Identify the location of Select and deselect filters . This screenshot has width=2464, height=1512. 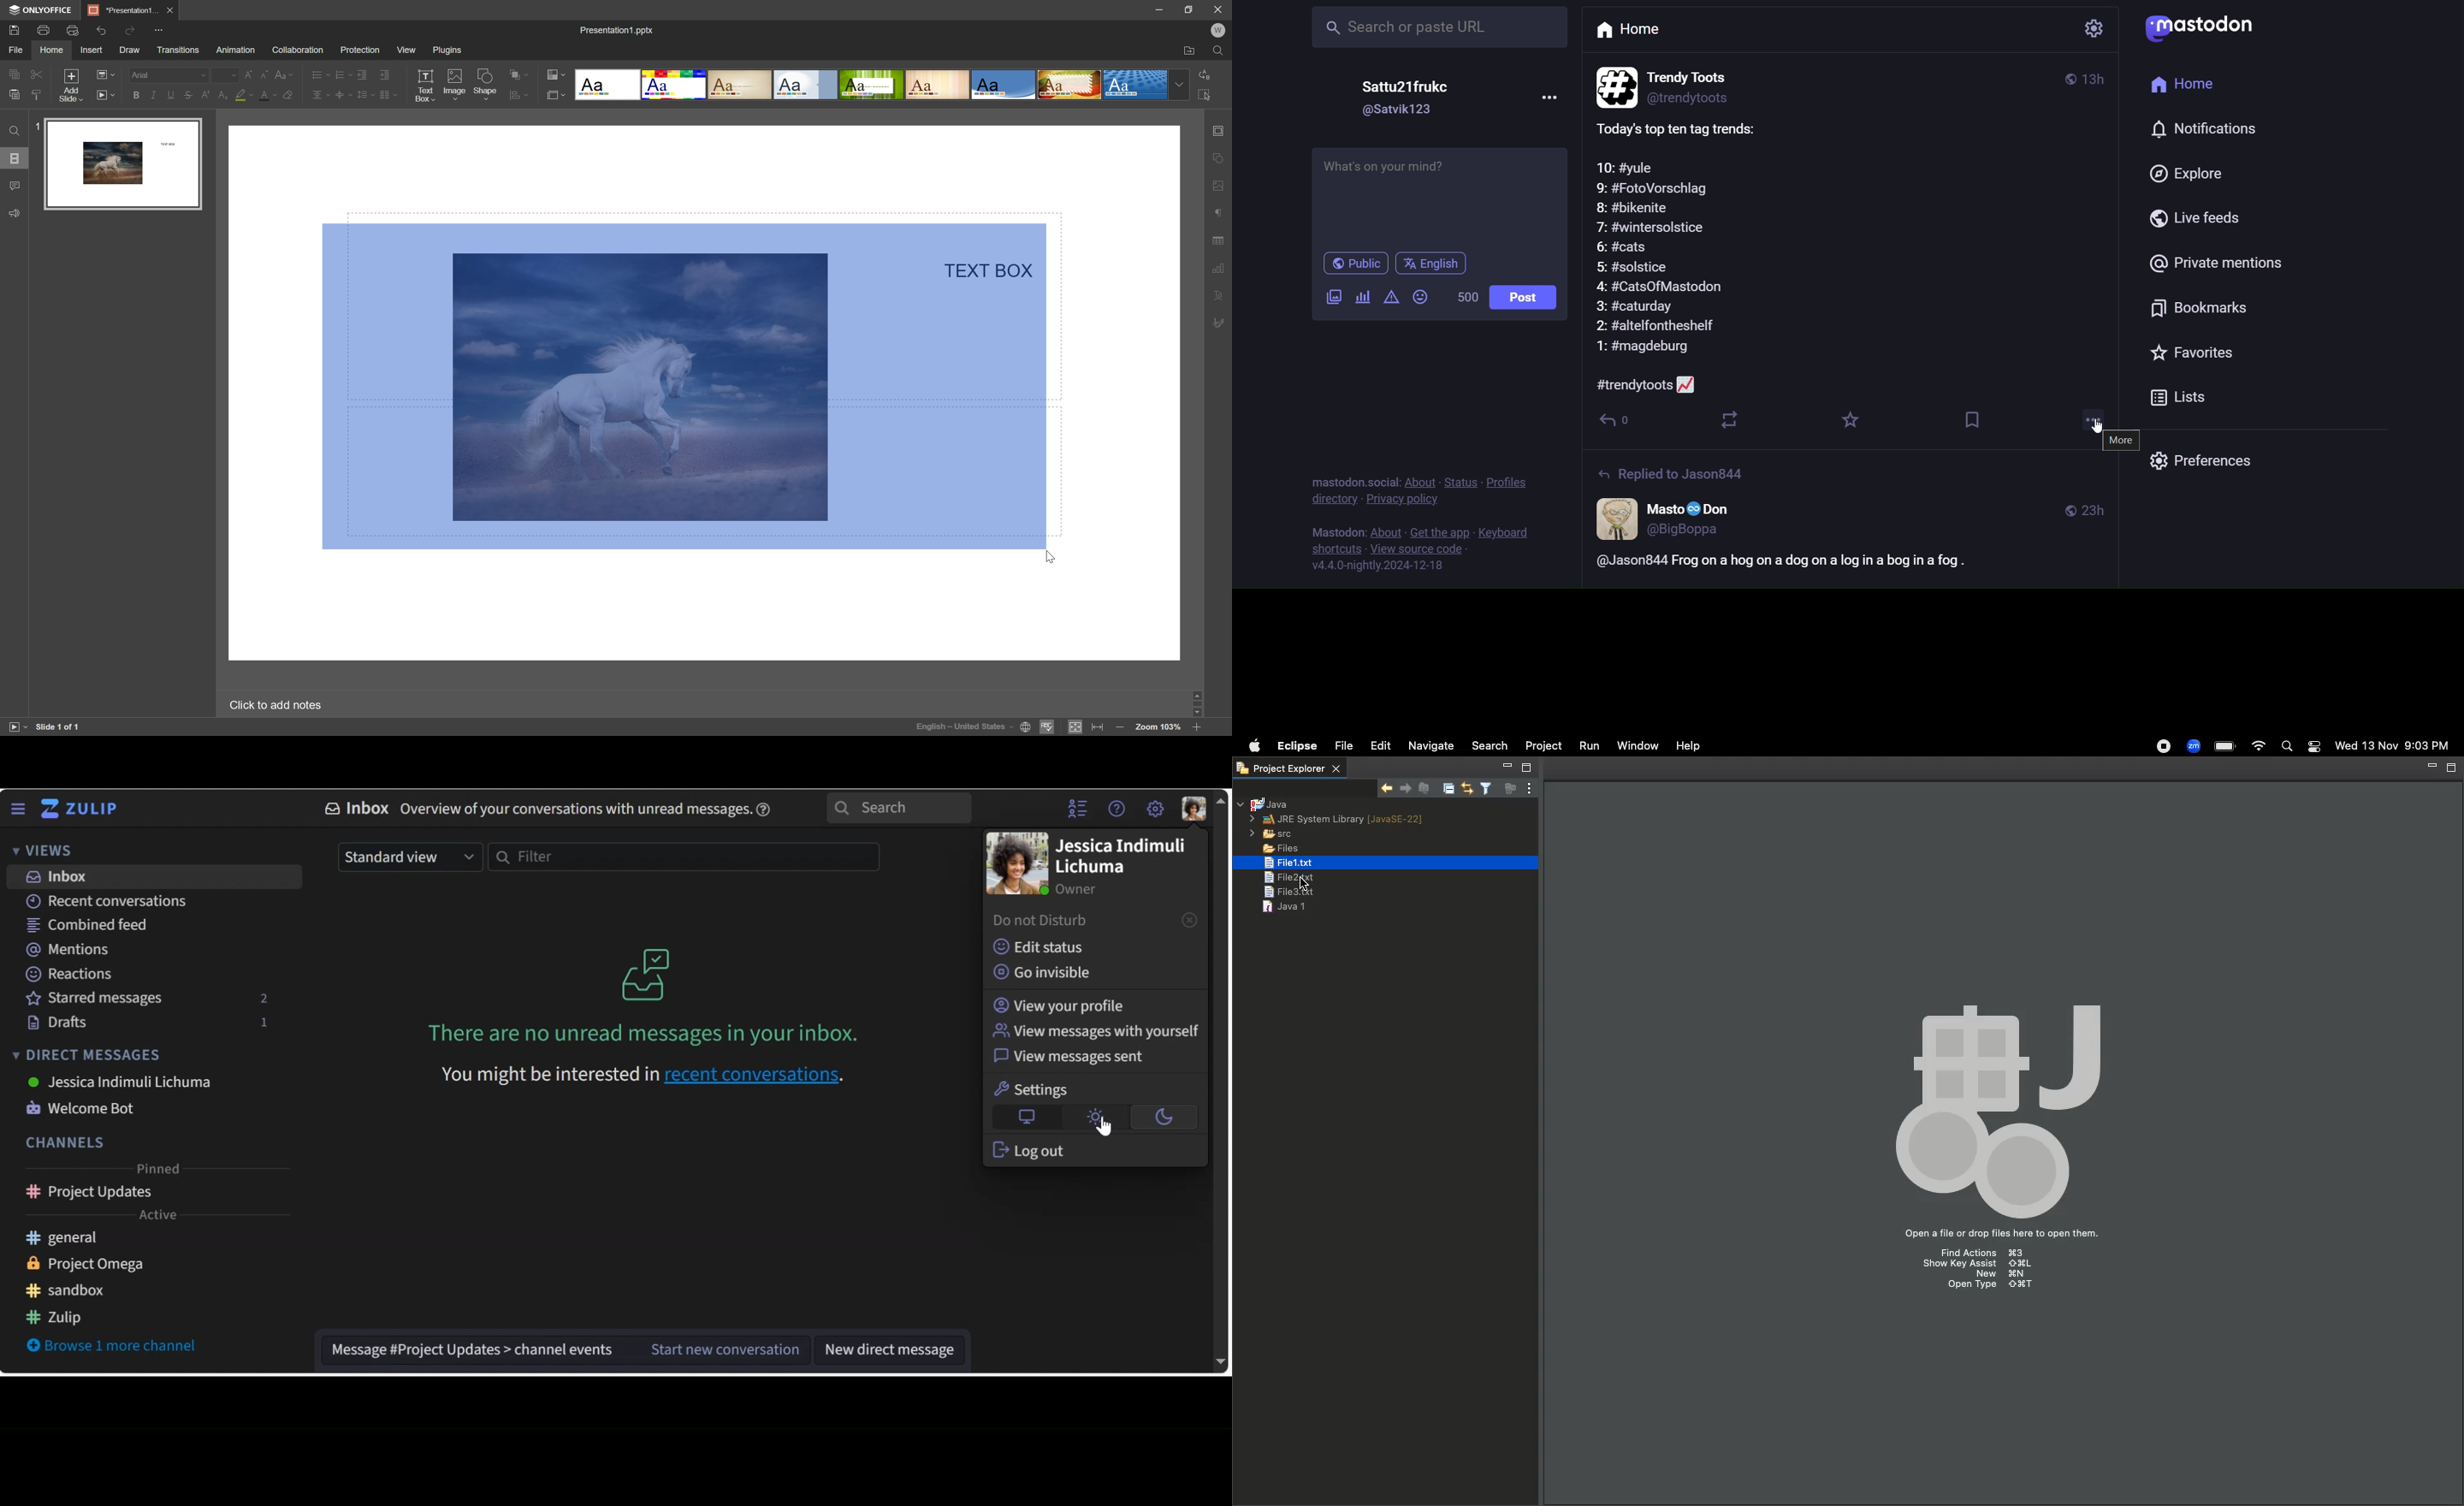
(1484, 789).